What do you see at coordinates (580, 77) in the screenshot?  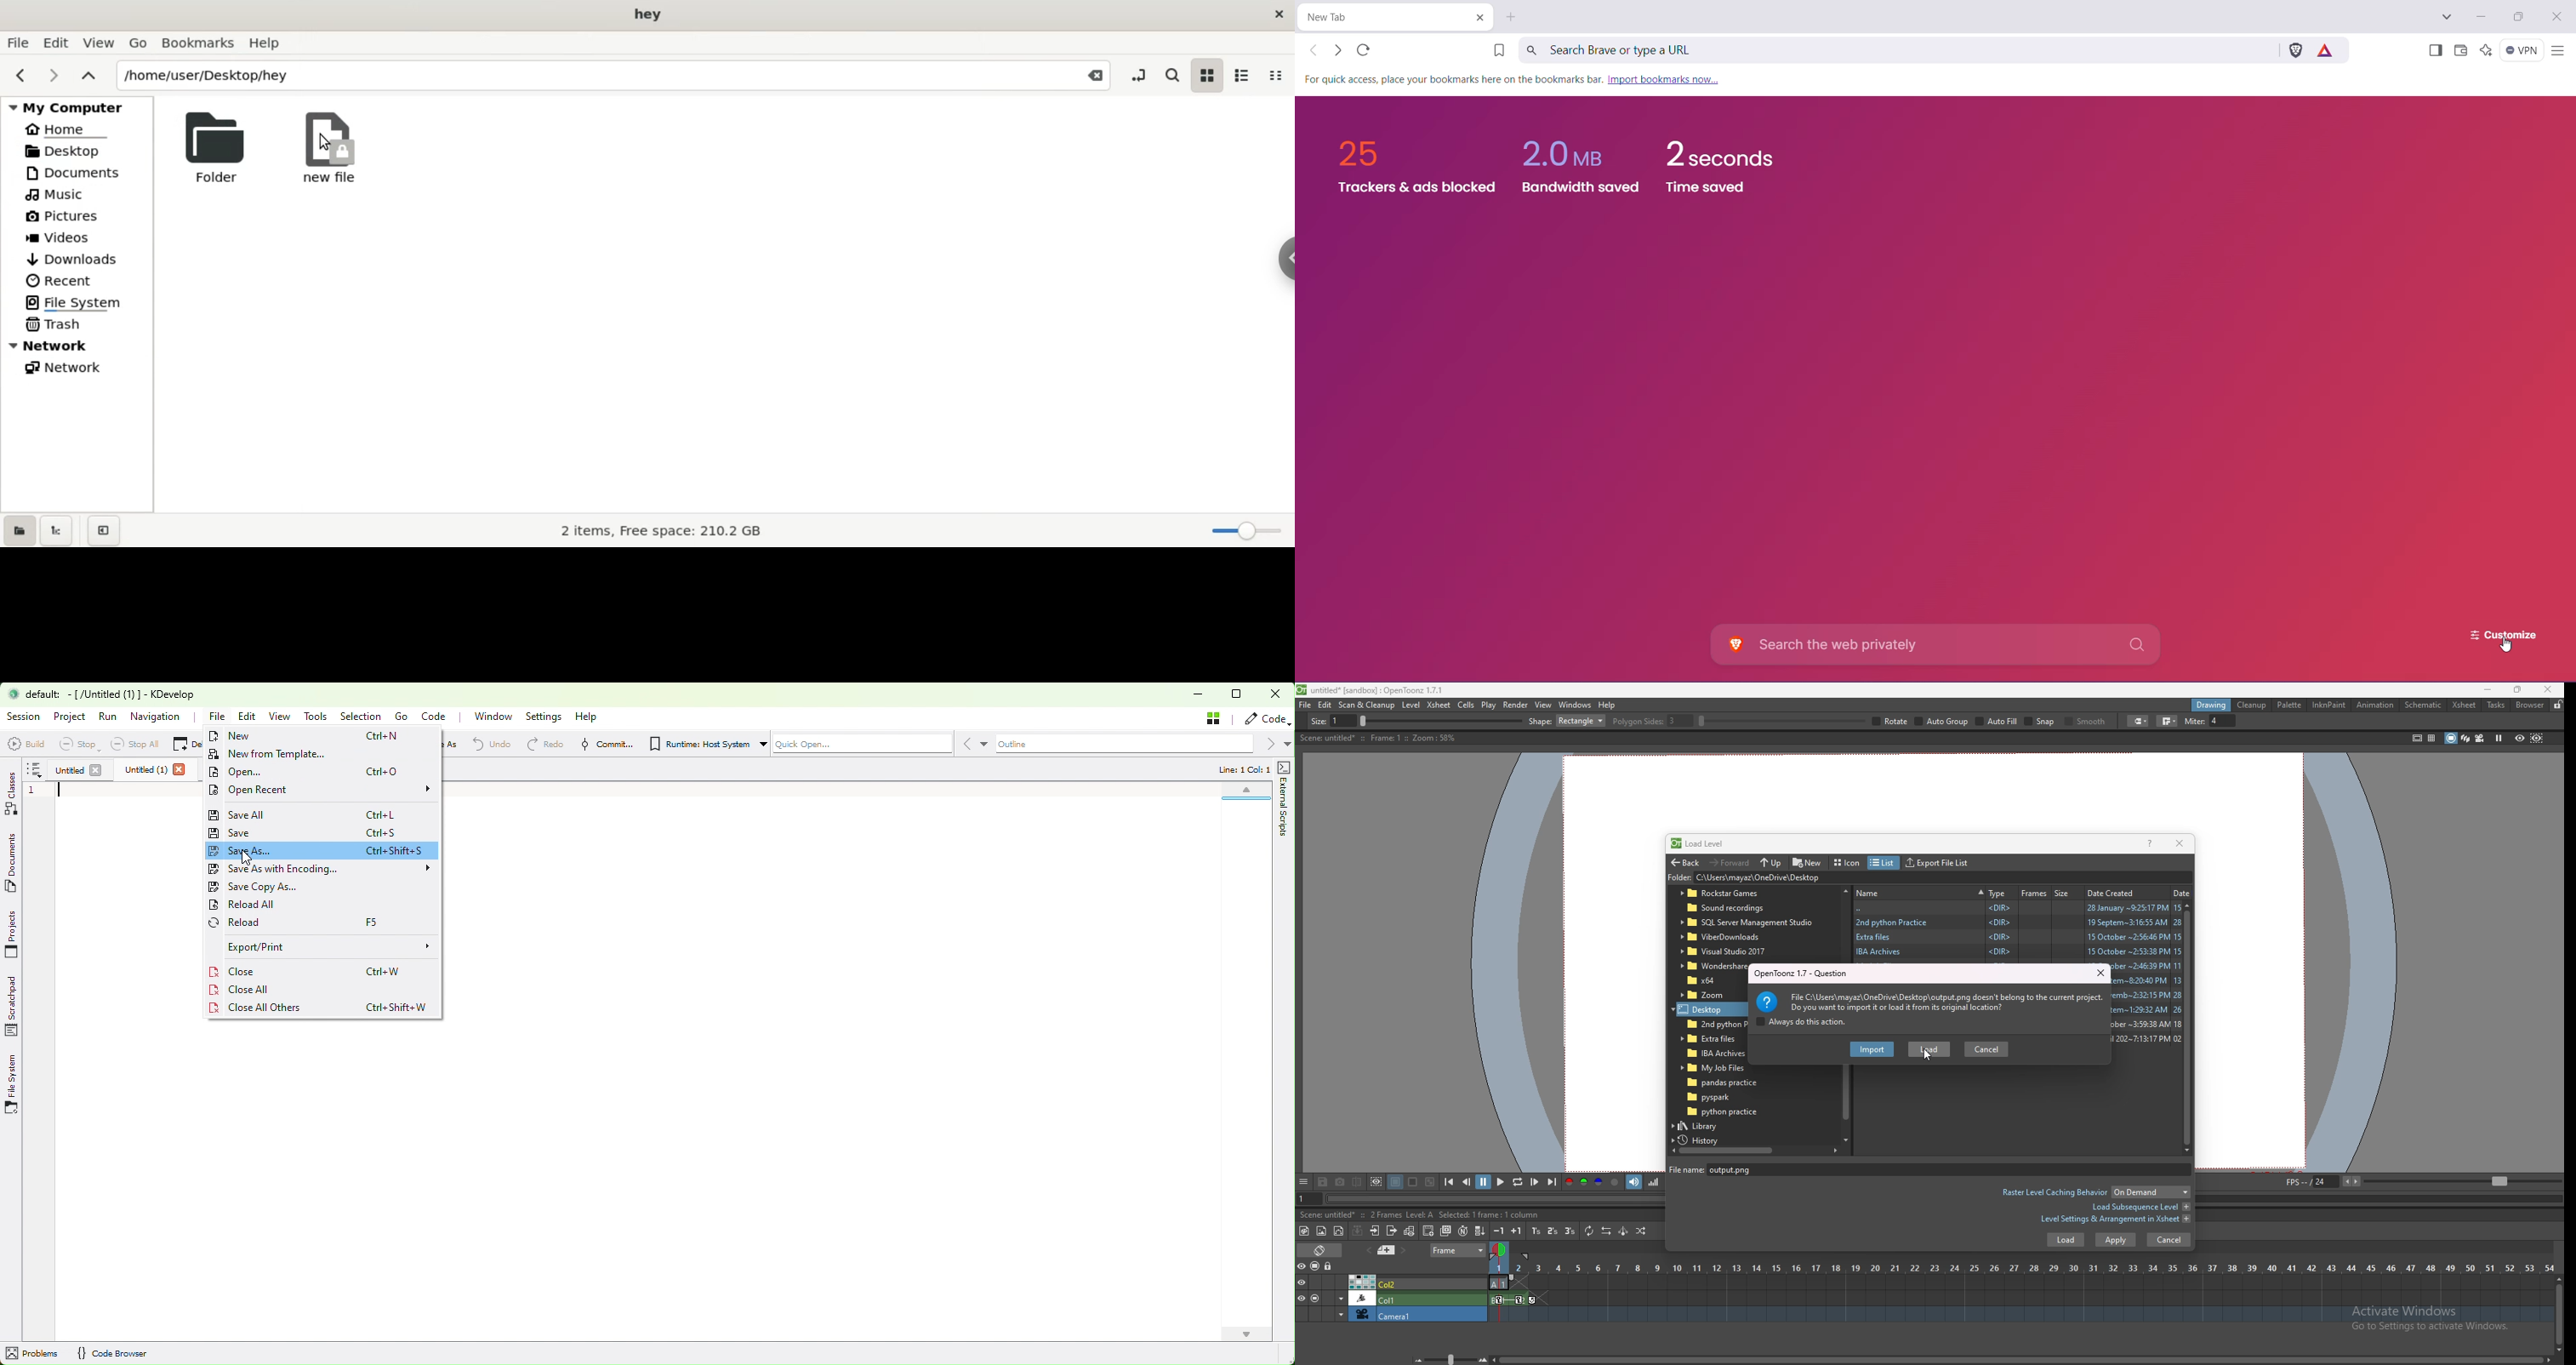 I see `/home/user/Desktop/hey` at bounding box center [580, 77].